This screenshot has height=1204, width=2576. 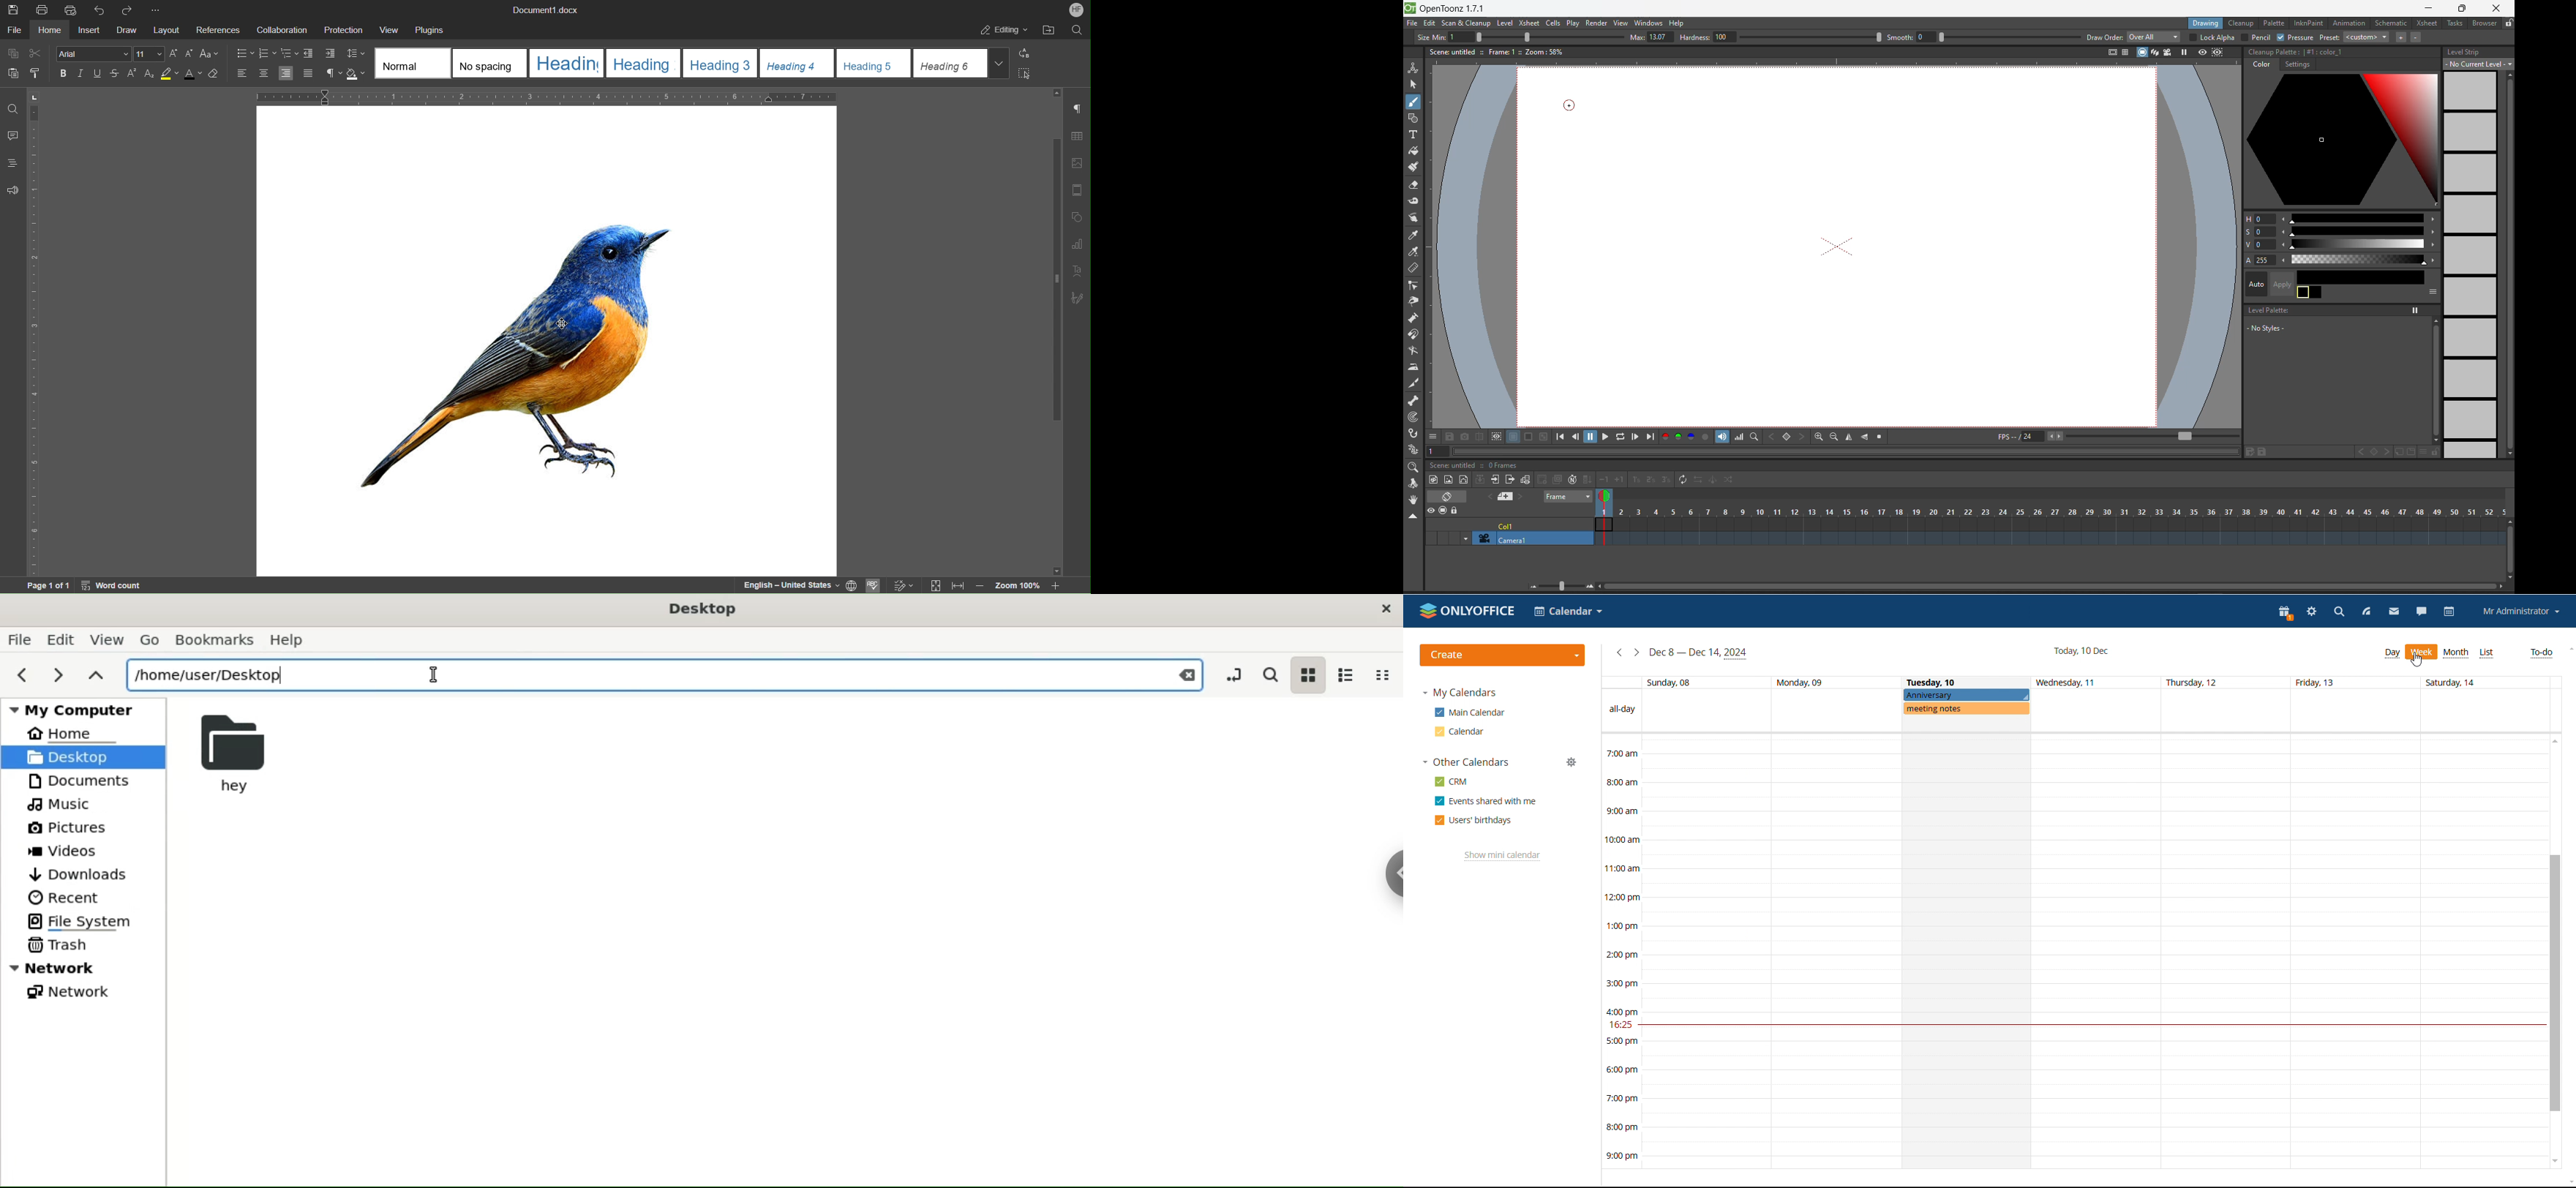 What do you see at coordinates (263, 74) in the screenshot?
I see `Align Center` at bounding box center [263, 74].